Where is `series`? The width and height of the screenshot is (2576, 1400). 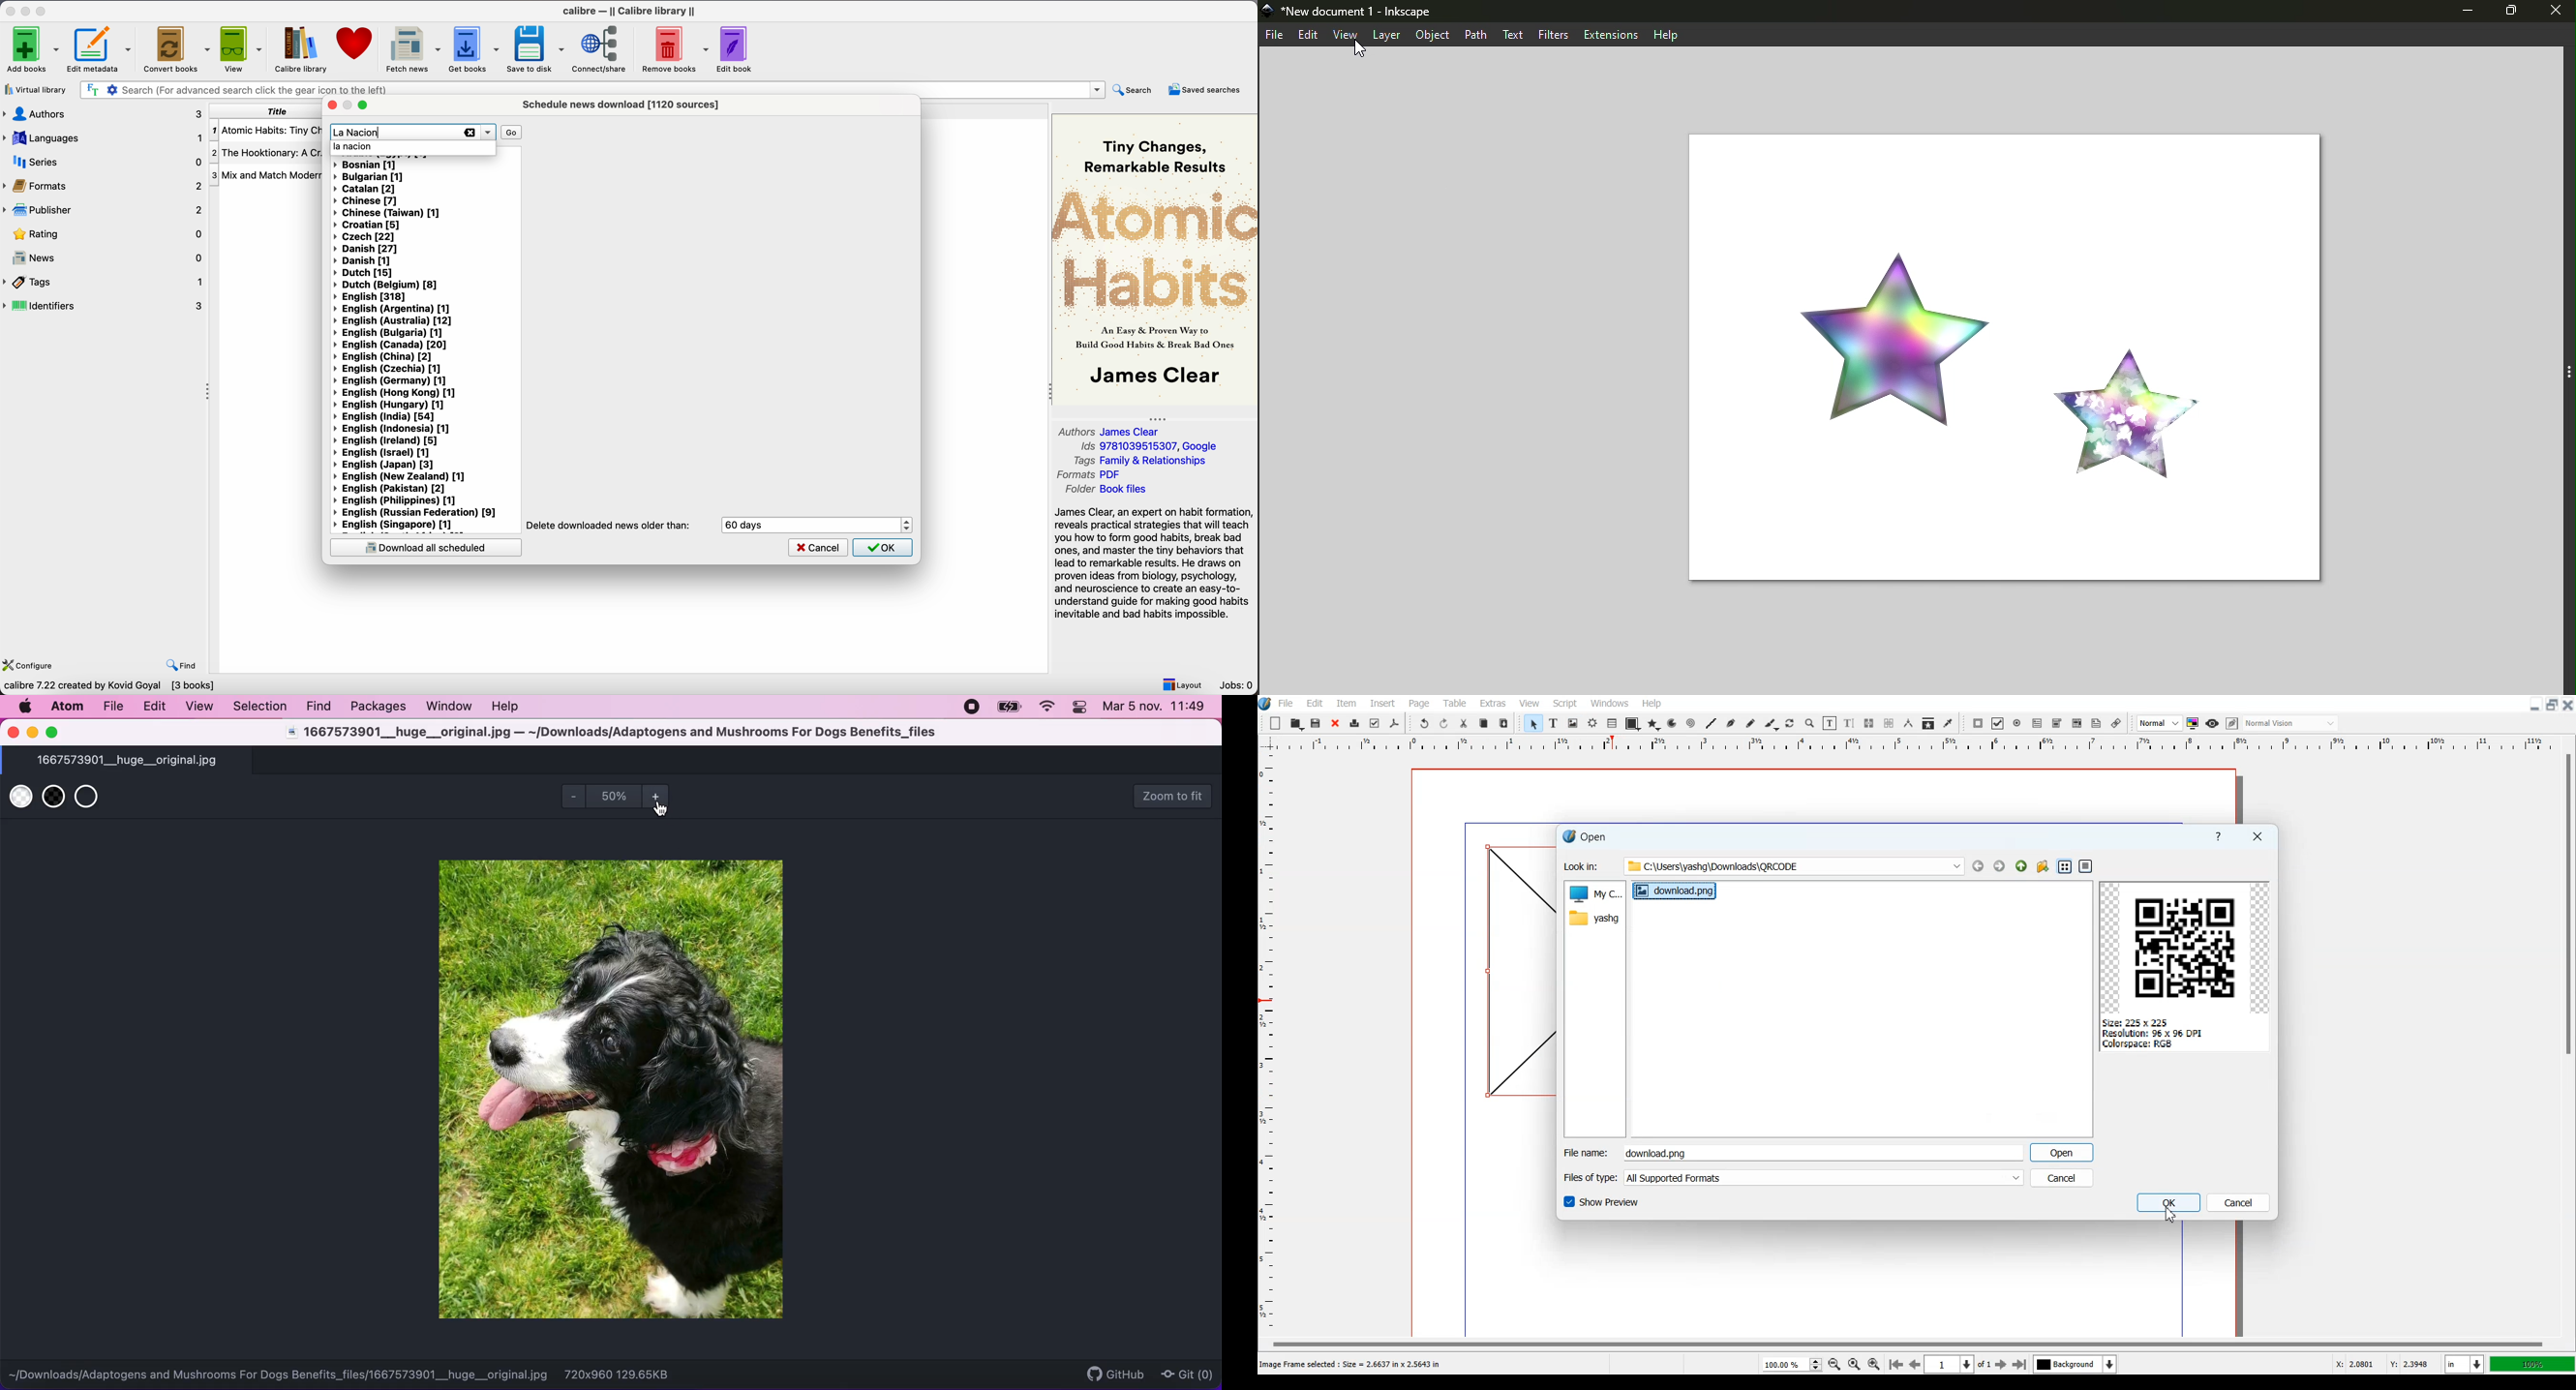 series is located at coordinates (104, 161).